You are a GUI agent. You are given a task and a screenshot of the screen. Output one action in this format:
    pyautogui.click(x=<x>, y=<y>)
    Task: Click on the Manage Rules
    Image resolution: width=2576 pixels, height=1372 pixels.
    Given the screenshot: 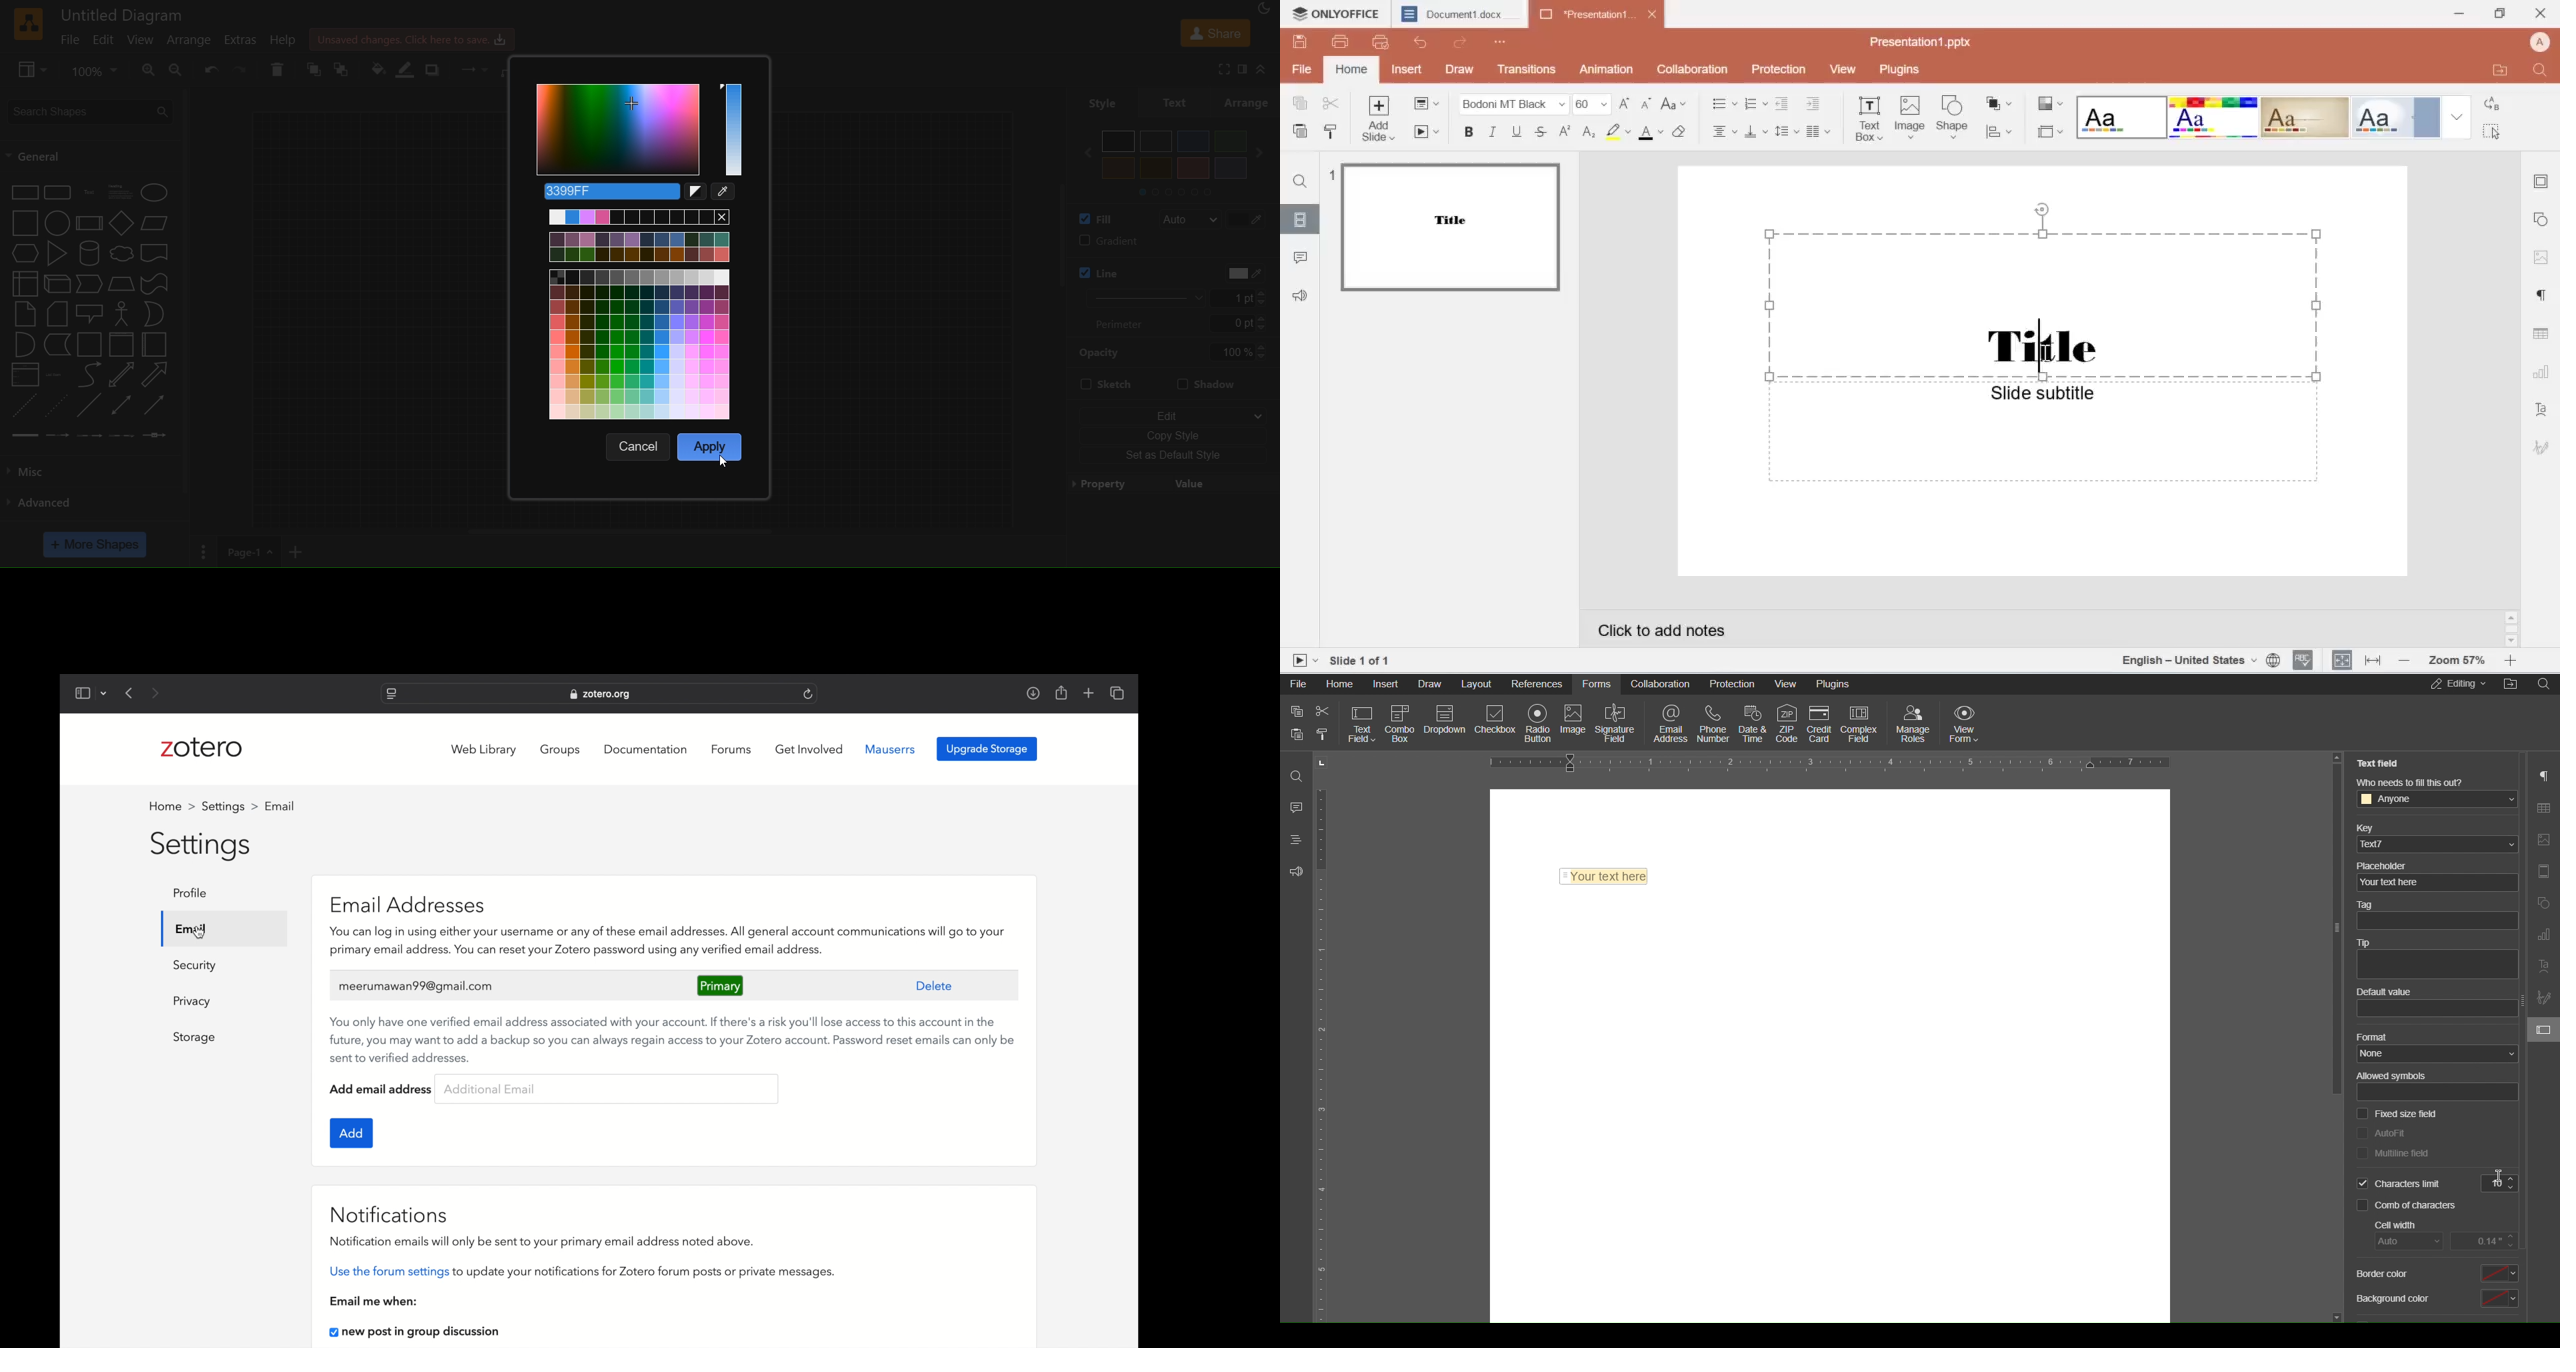 What is the action you would take?
    pyautogui.click(x=1914, y=722)
    